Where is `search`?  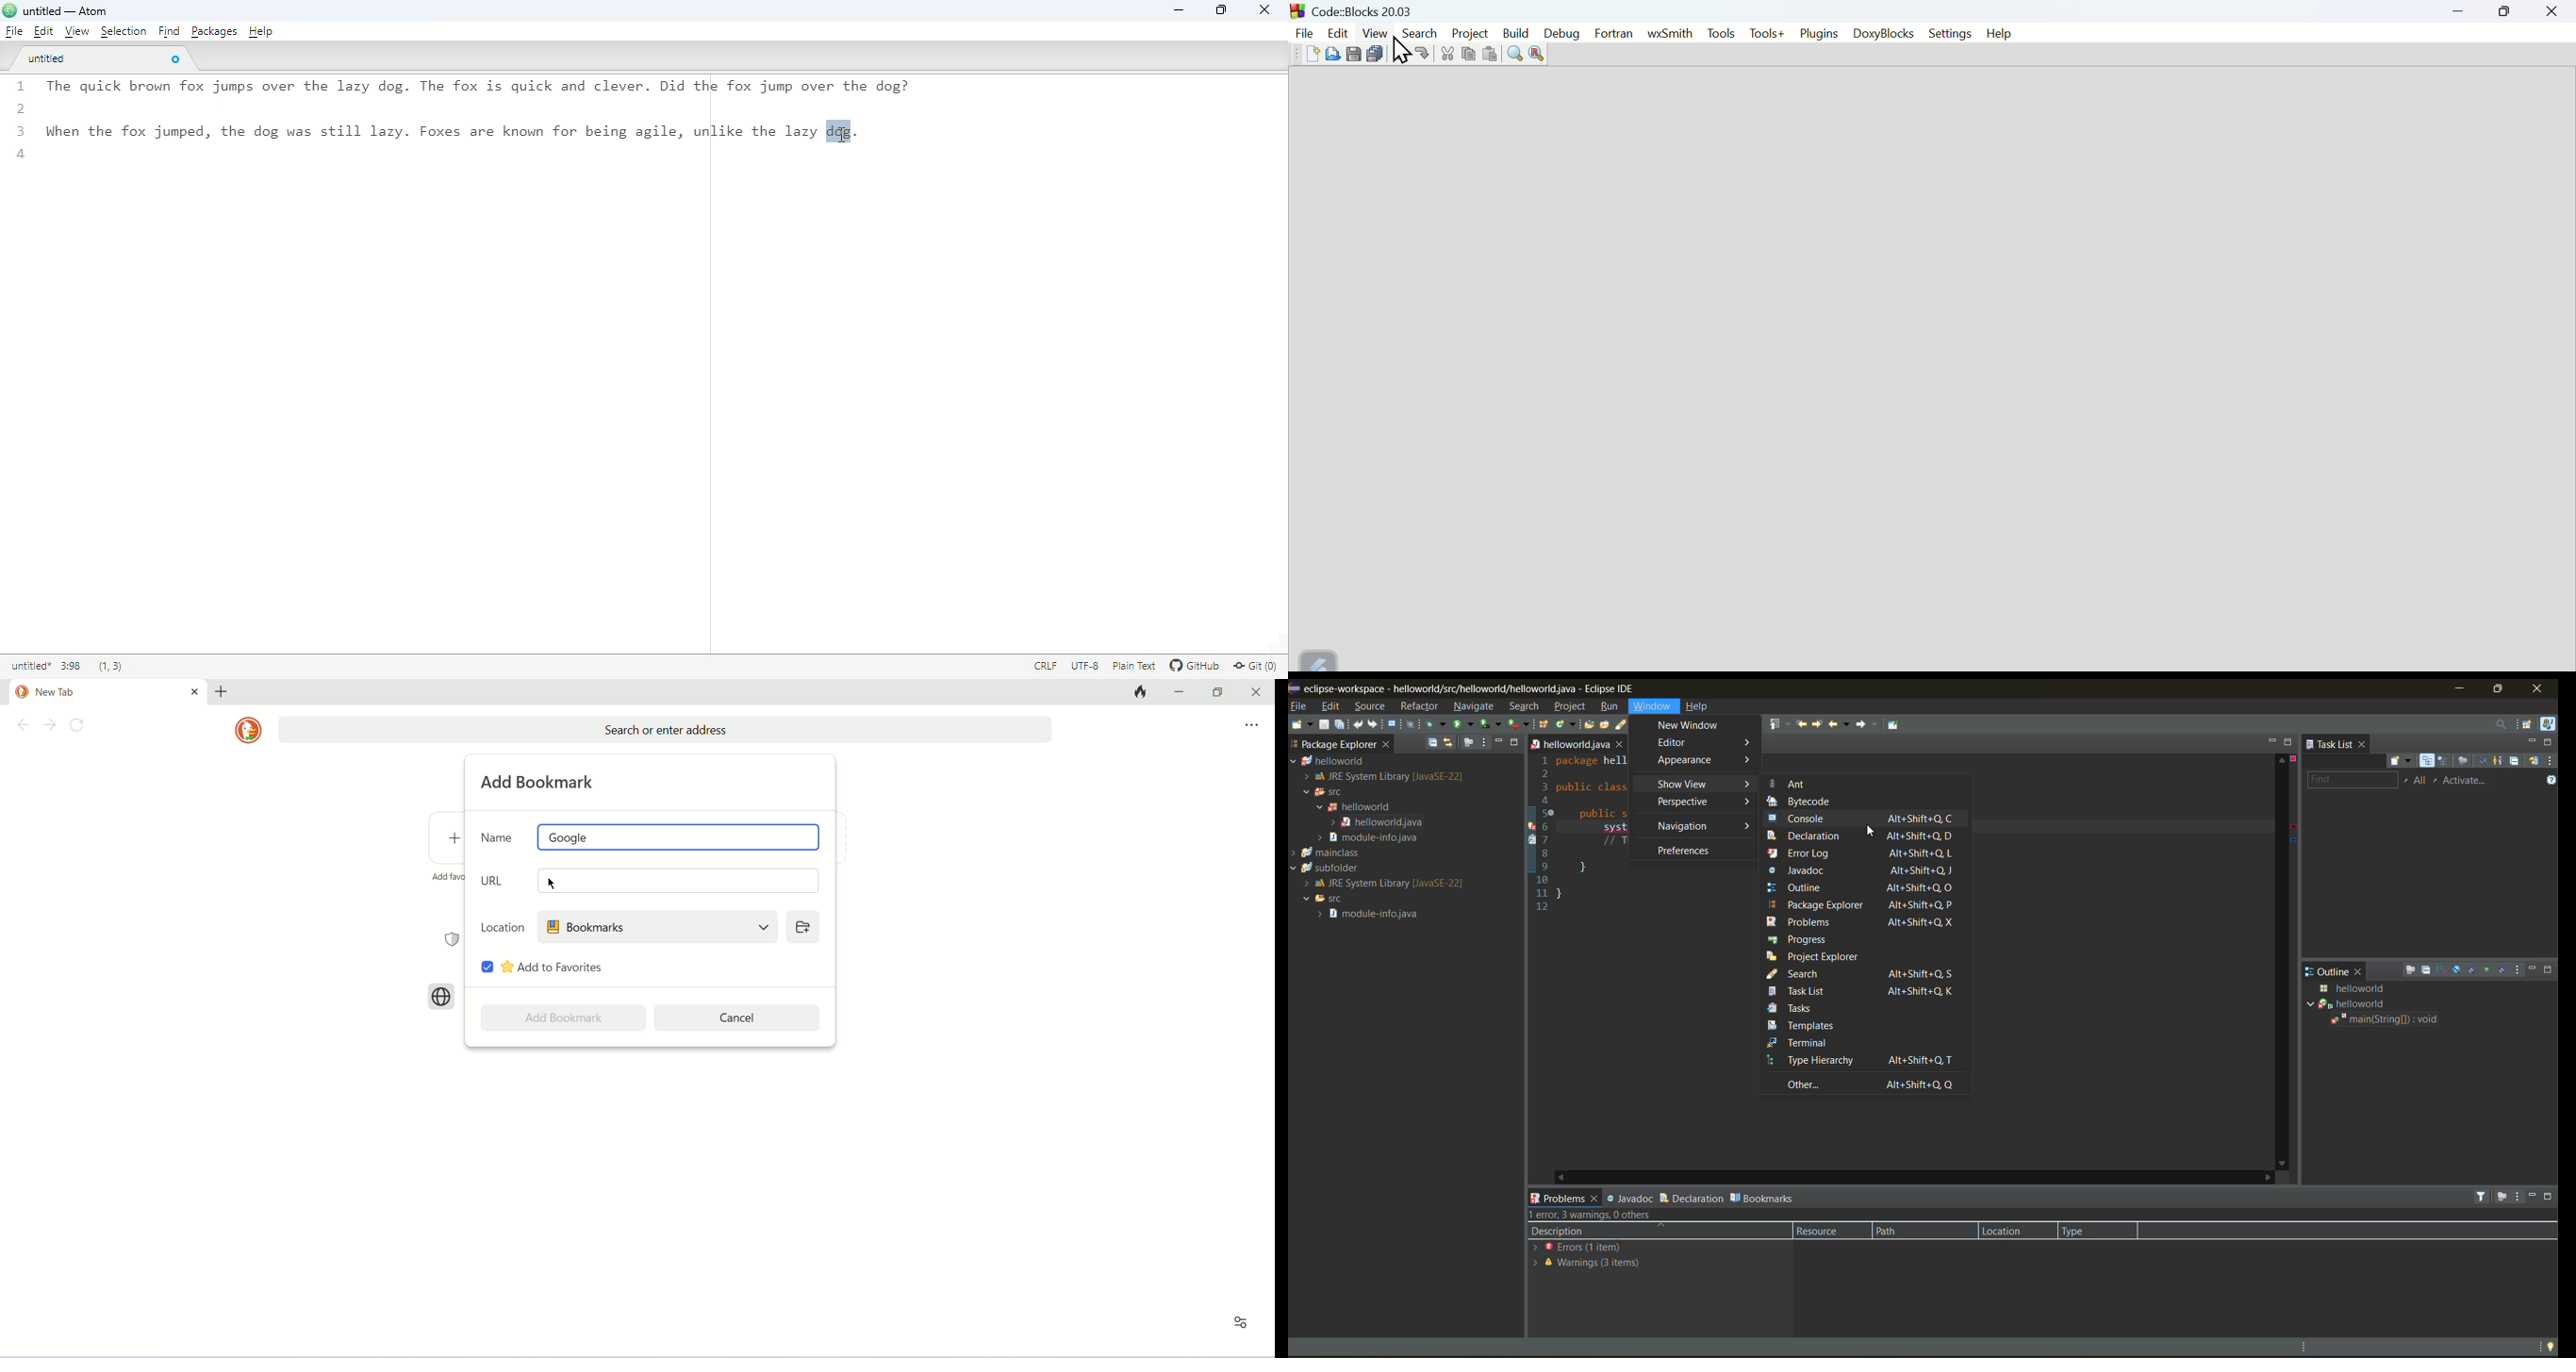
search is located at coordinates (1522, 708).